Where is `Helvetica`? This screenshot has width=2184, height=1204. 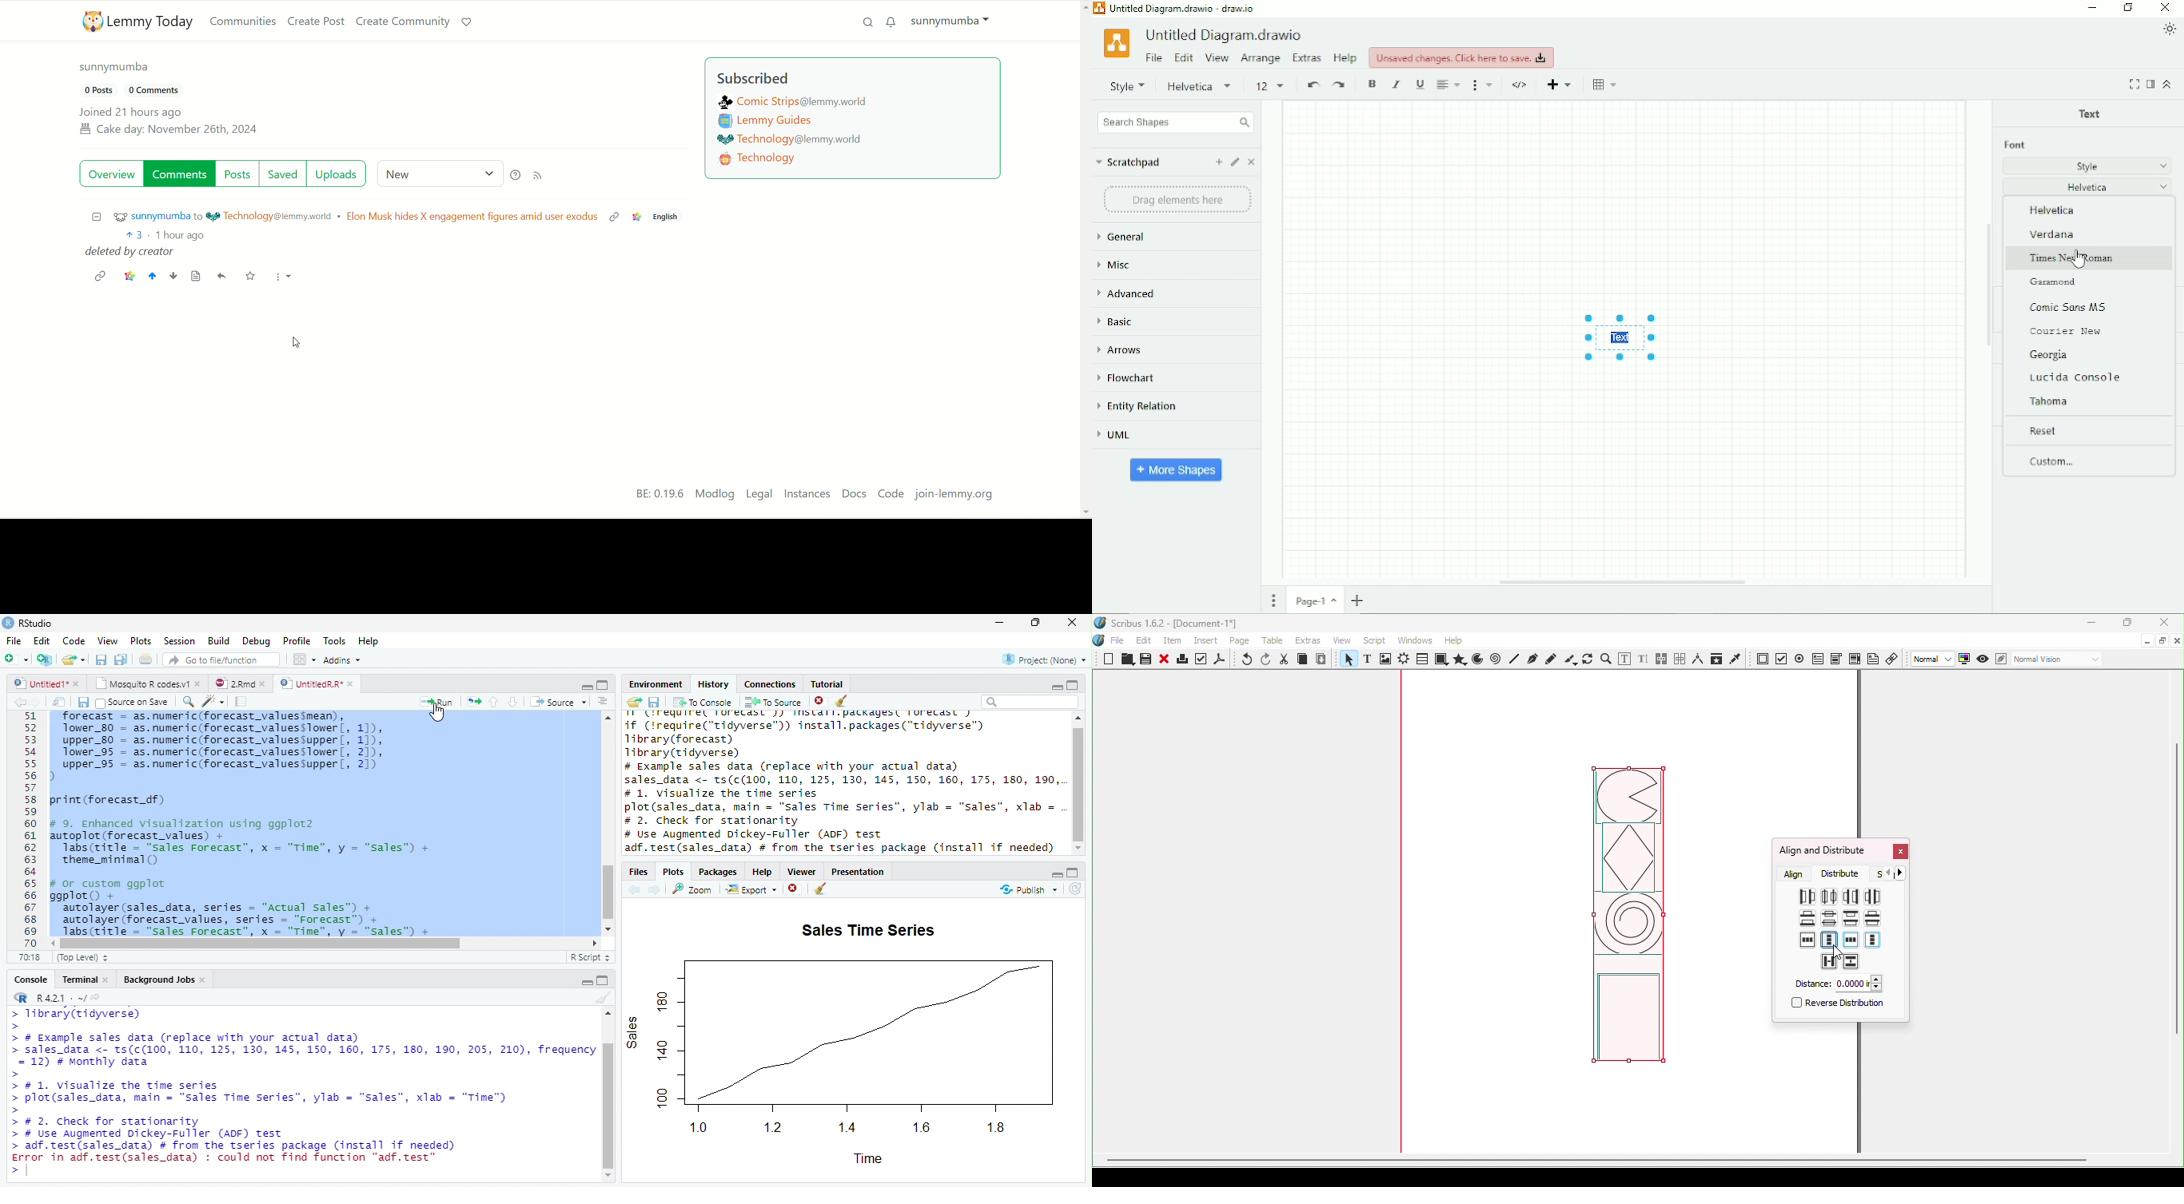 Helvetica is located at coordinates (2089, 187).